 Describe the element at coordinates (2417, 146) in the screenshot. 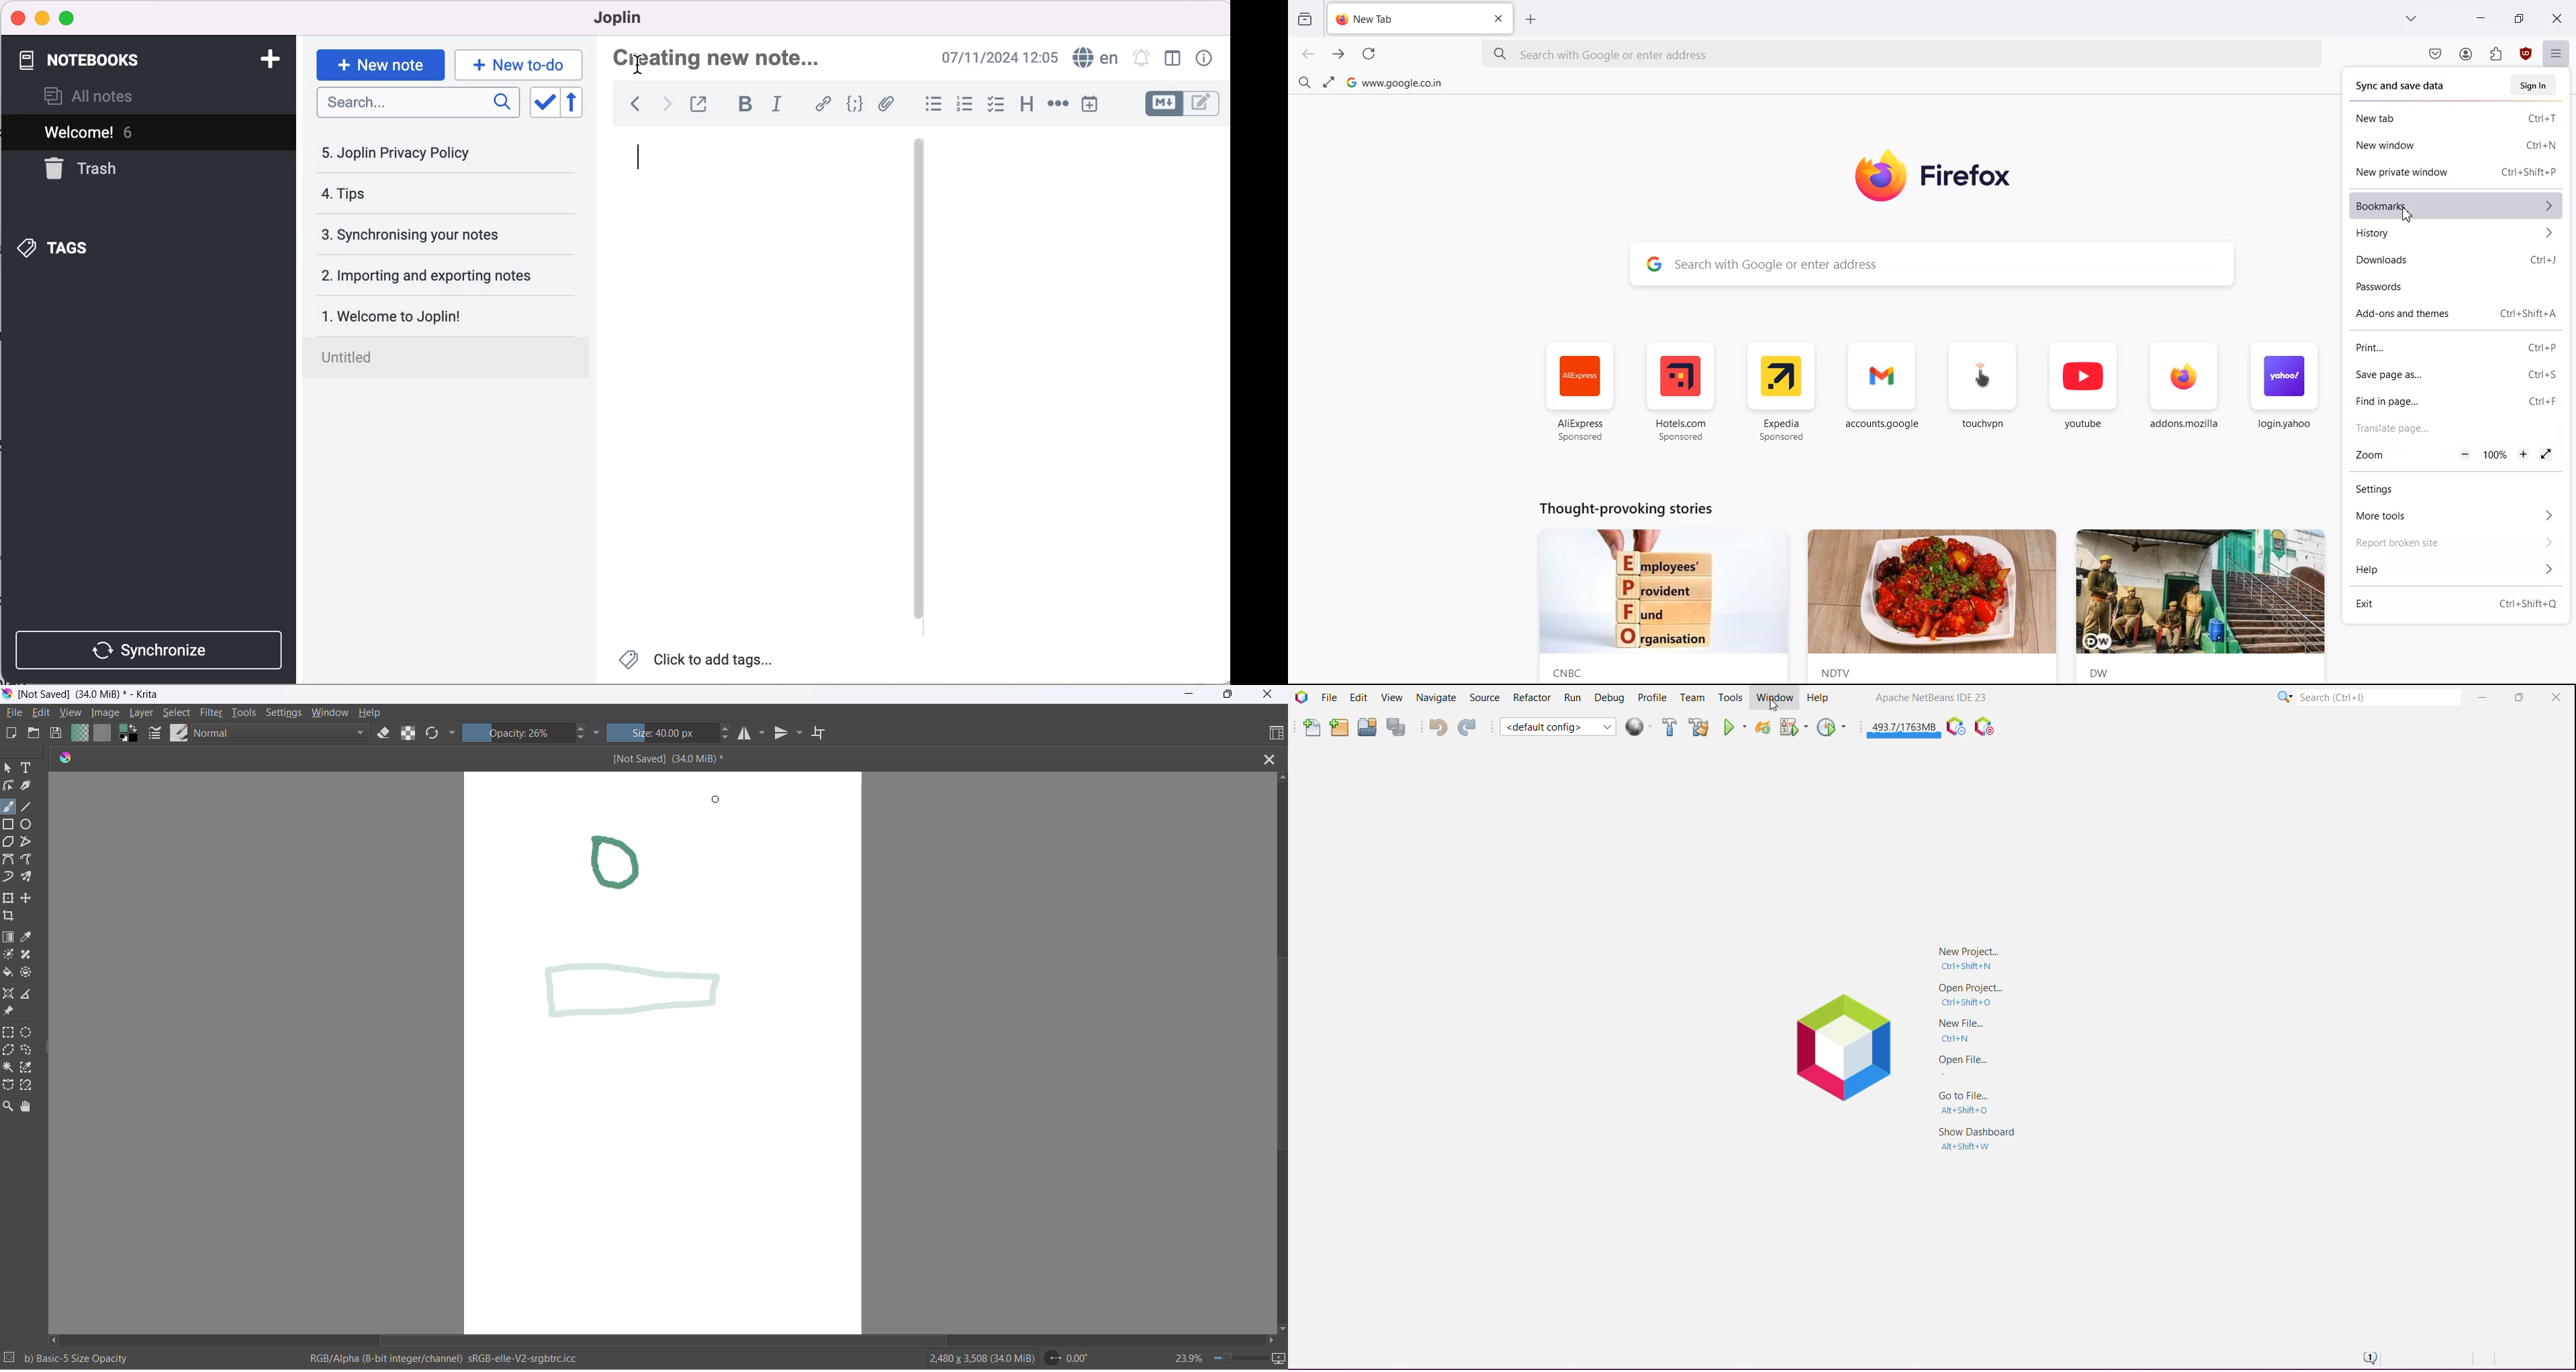

I see `New window` at that location.